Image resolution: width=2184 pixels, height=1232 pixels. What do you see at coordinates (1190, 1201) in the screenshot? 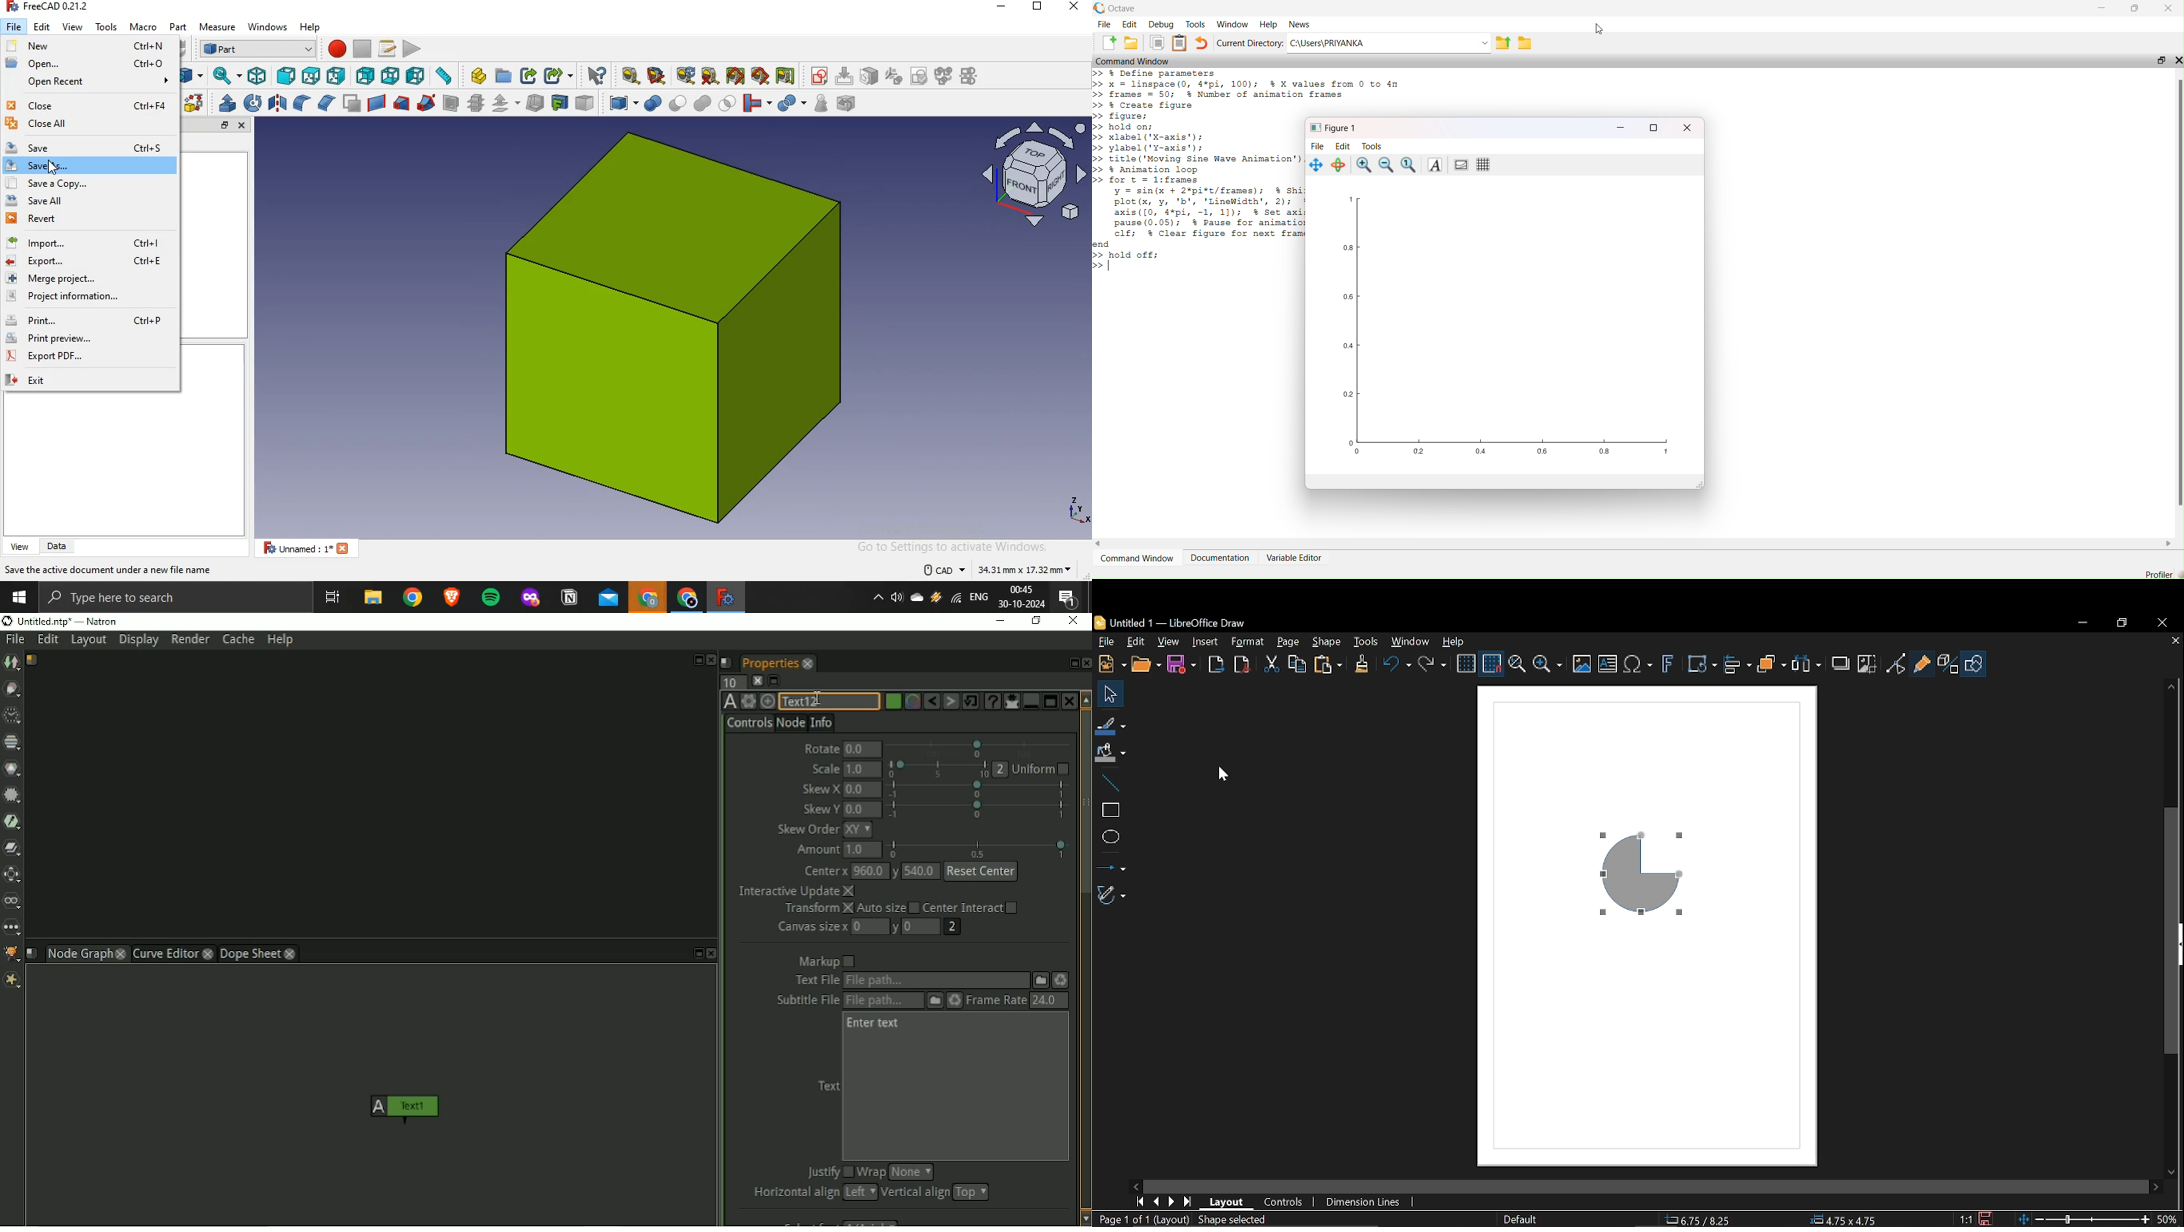
I see `Last page` at bounding box center [1190, 1201].